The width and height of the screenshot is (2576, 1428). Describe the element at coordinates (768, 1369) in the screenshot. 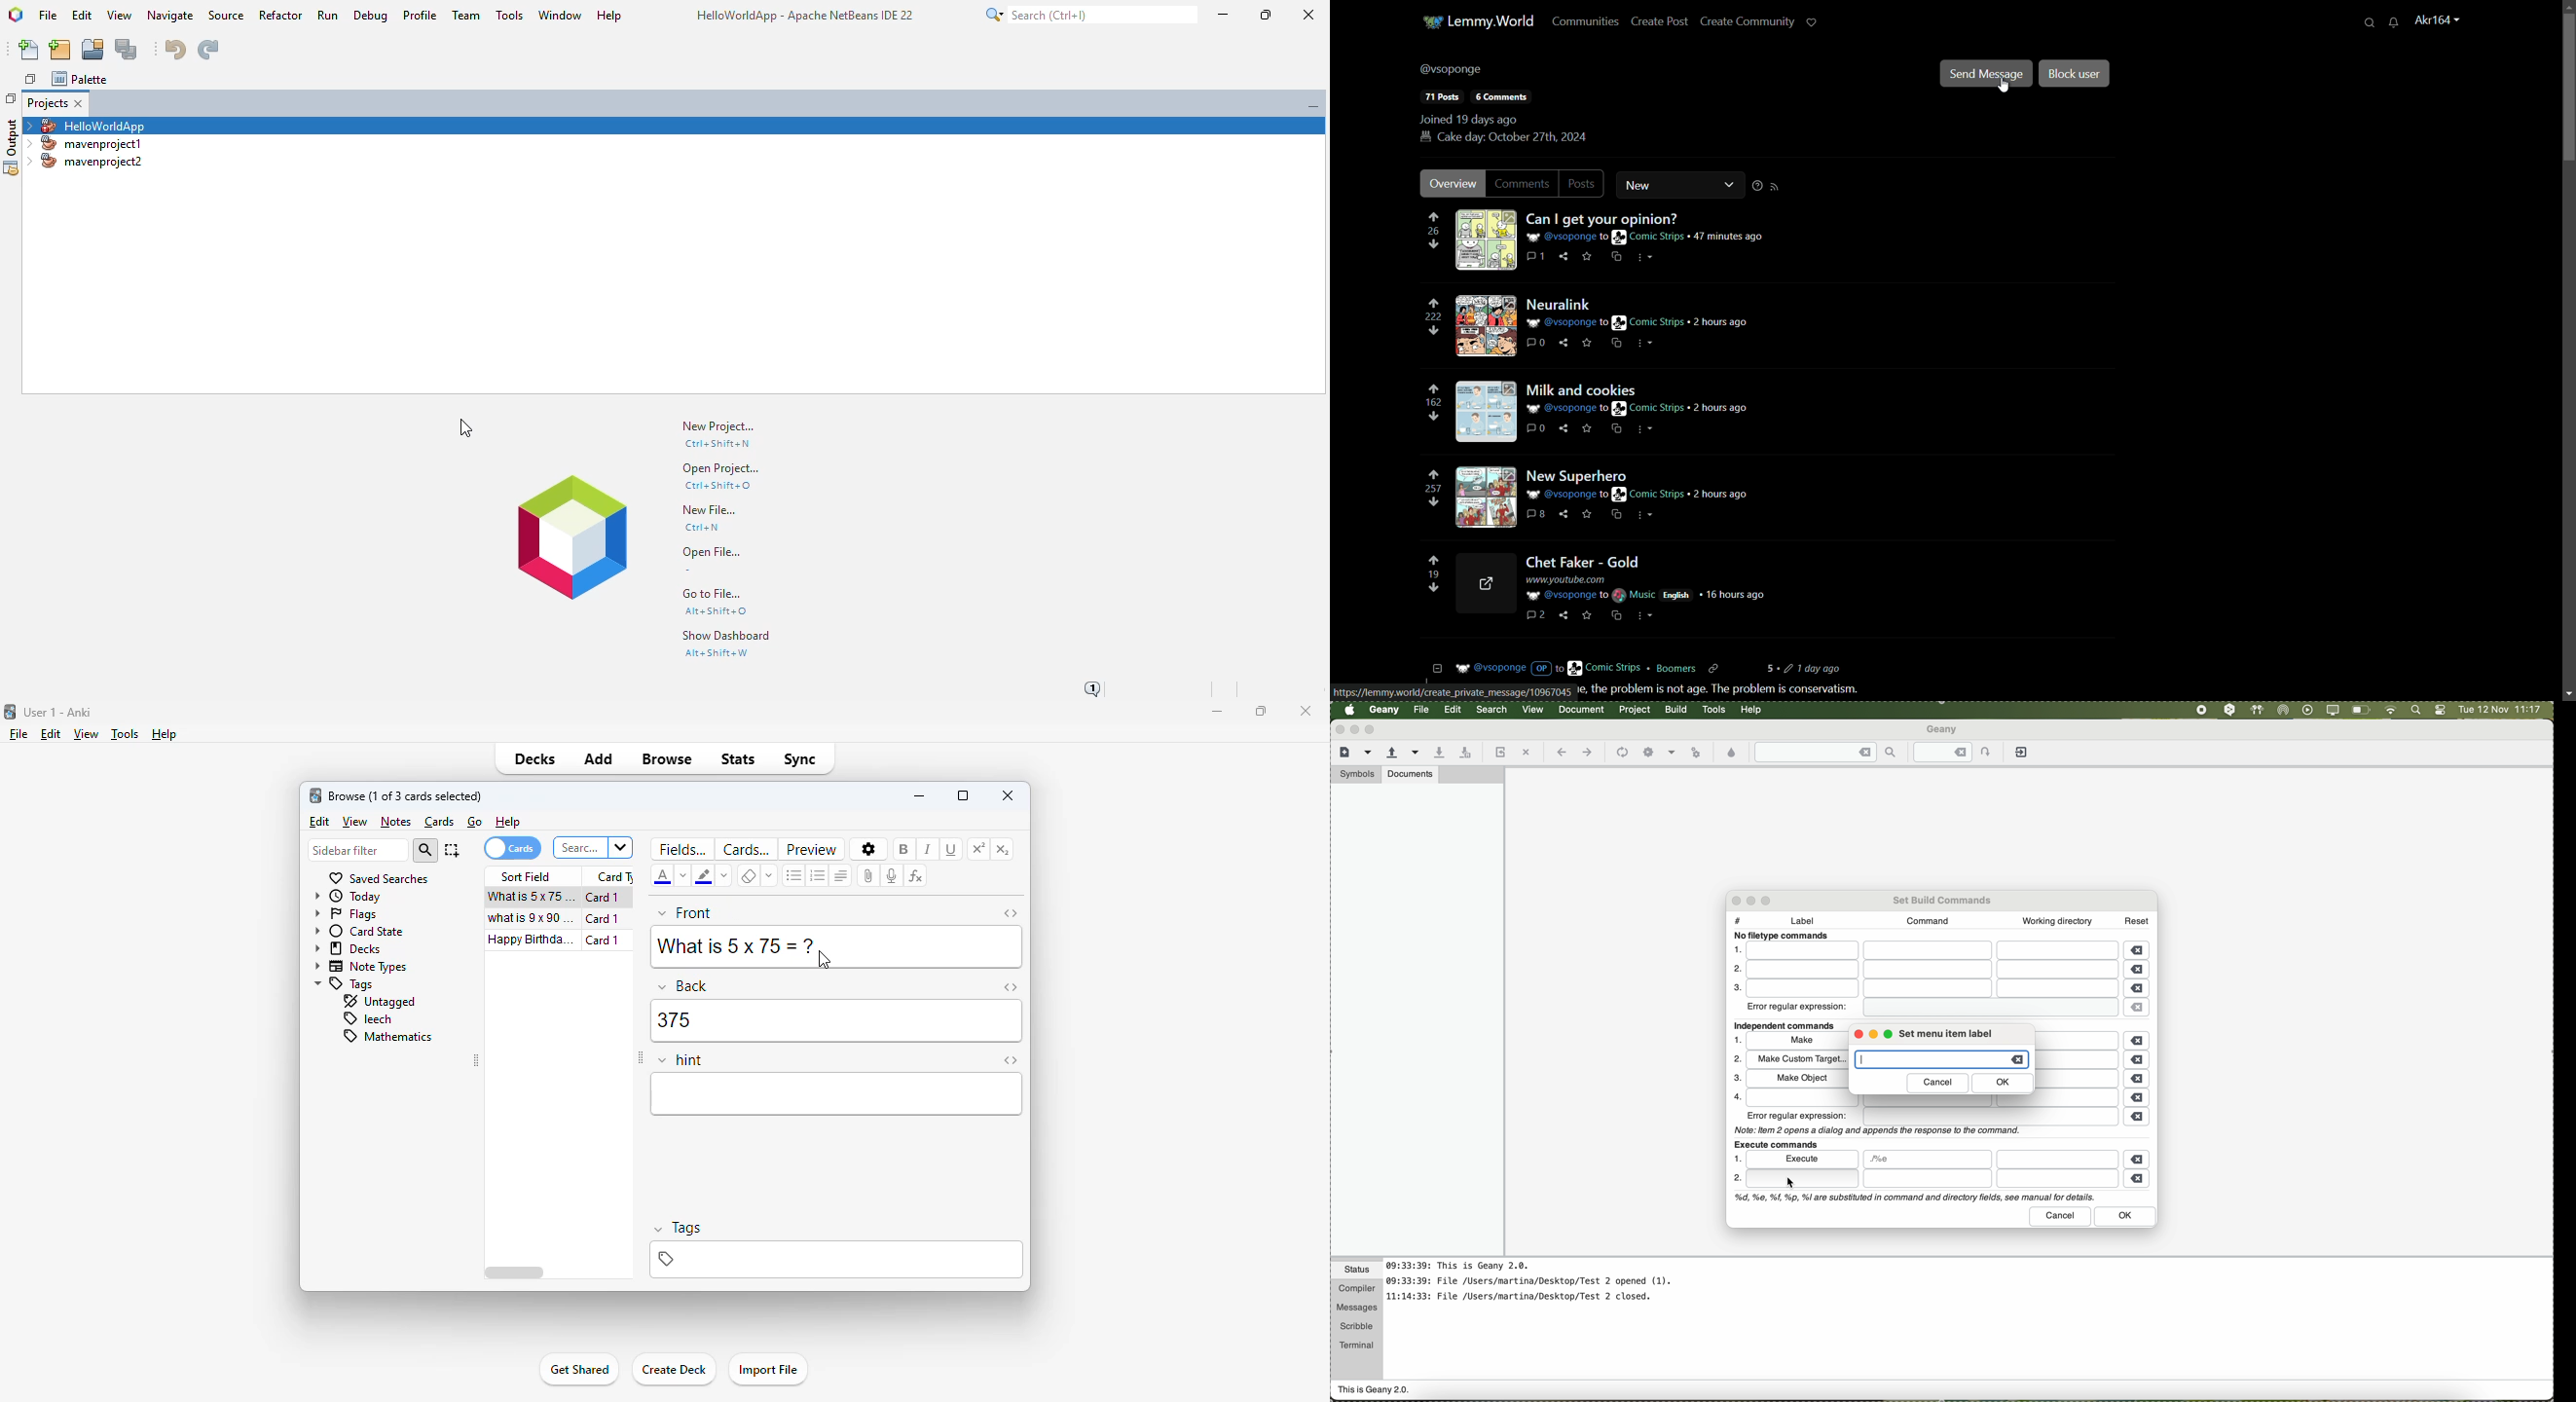

I see `import file` at that location.